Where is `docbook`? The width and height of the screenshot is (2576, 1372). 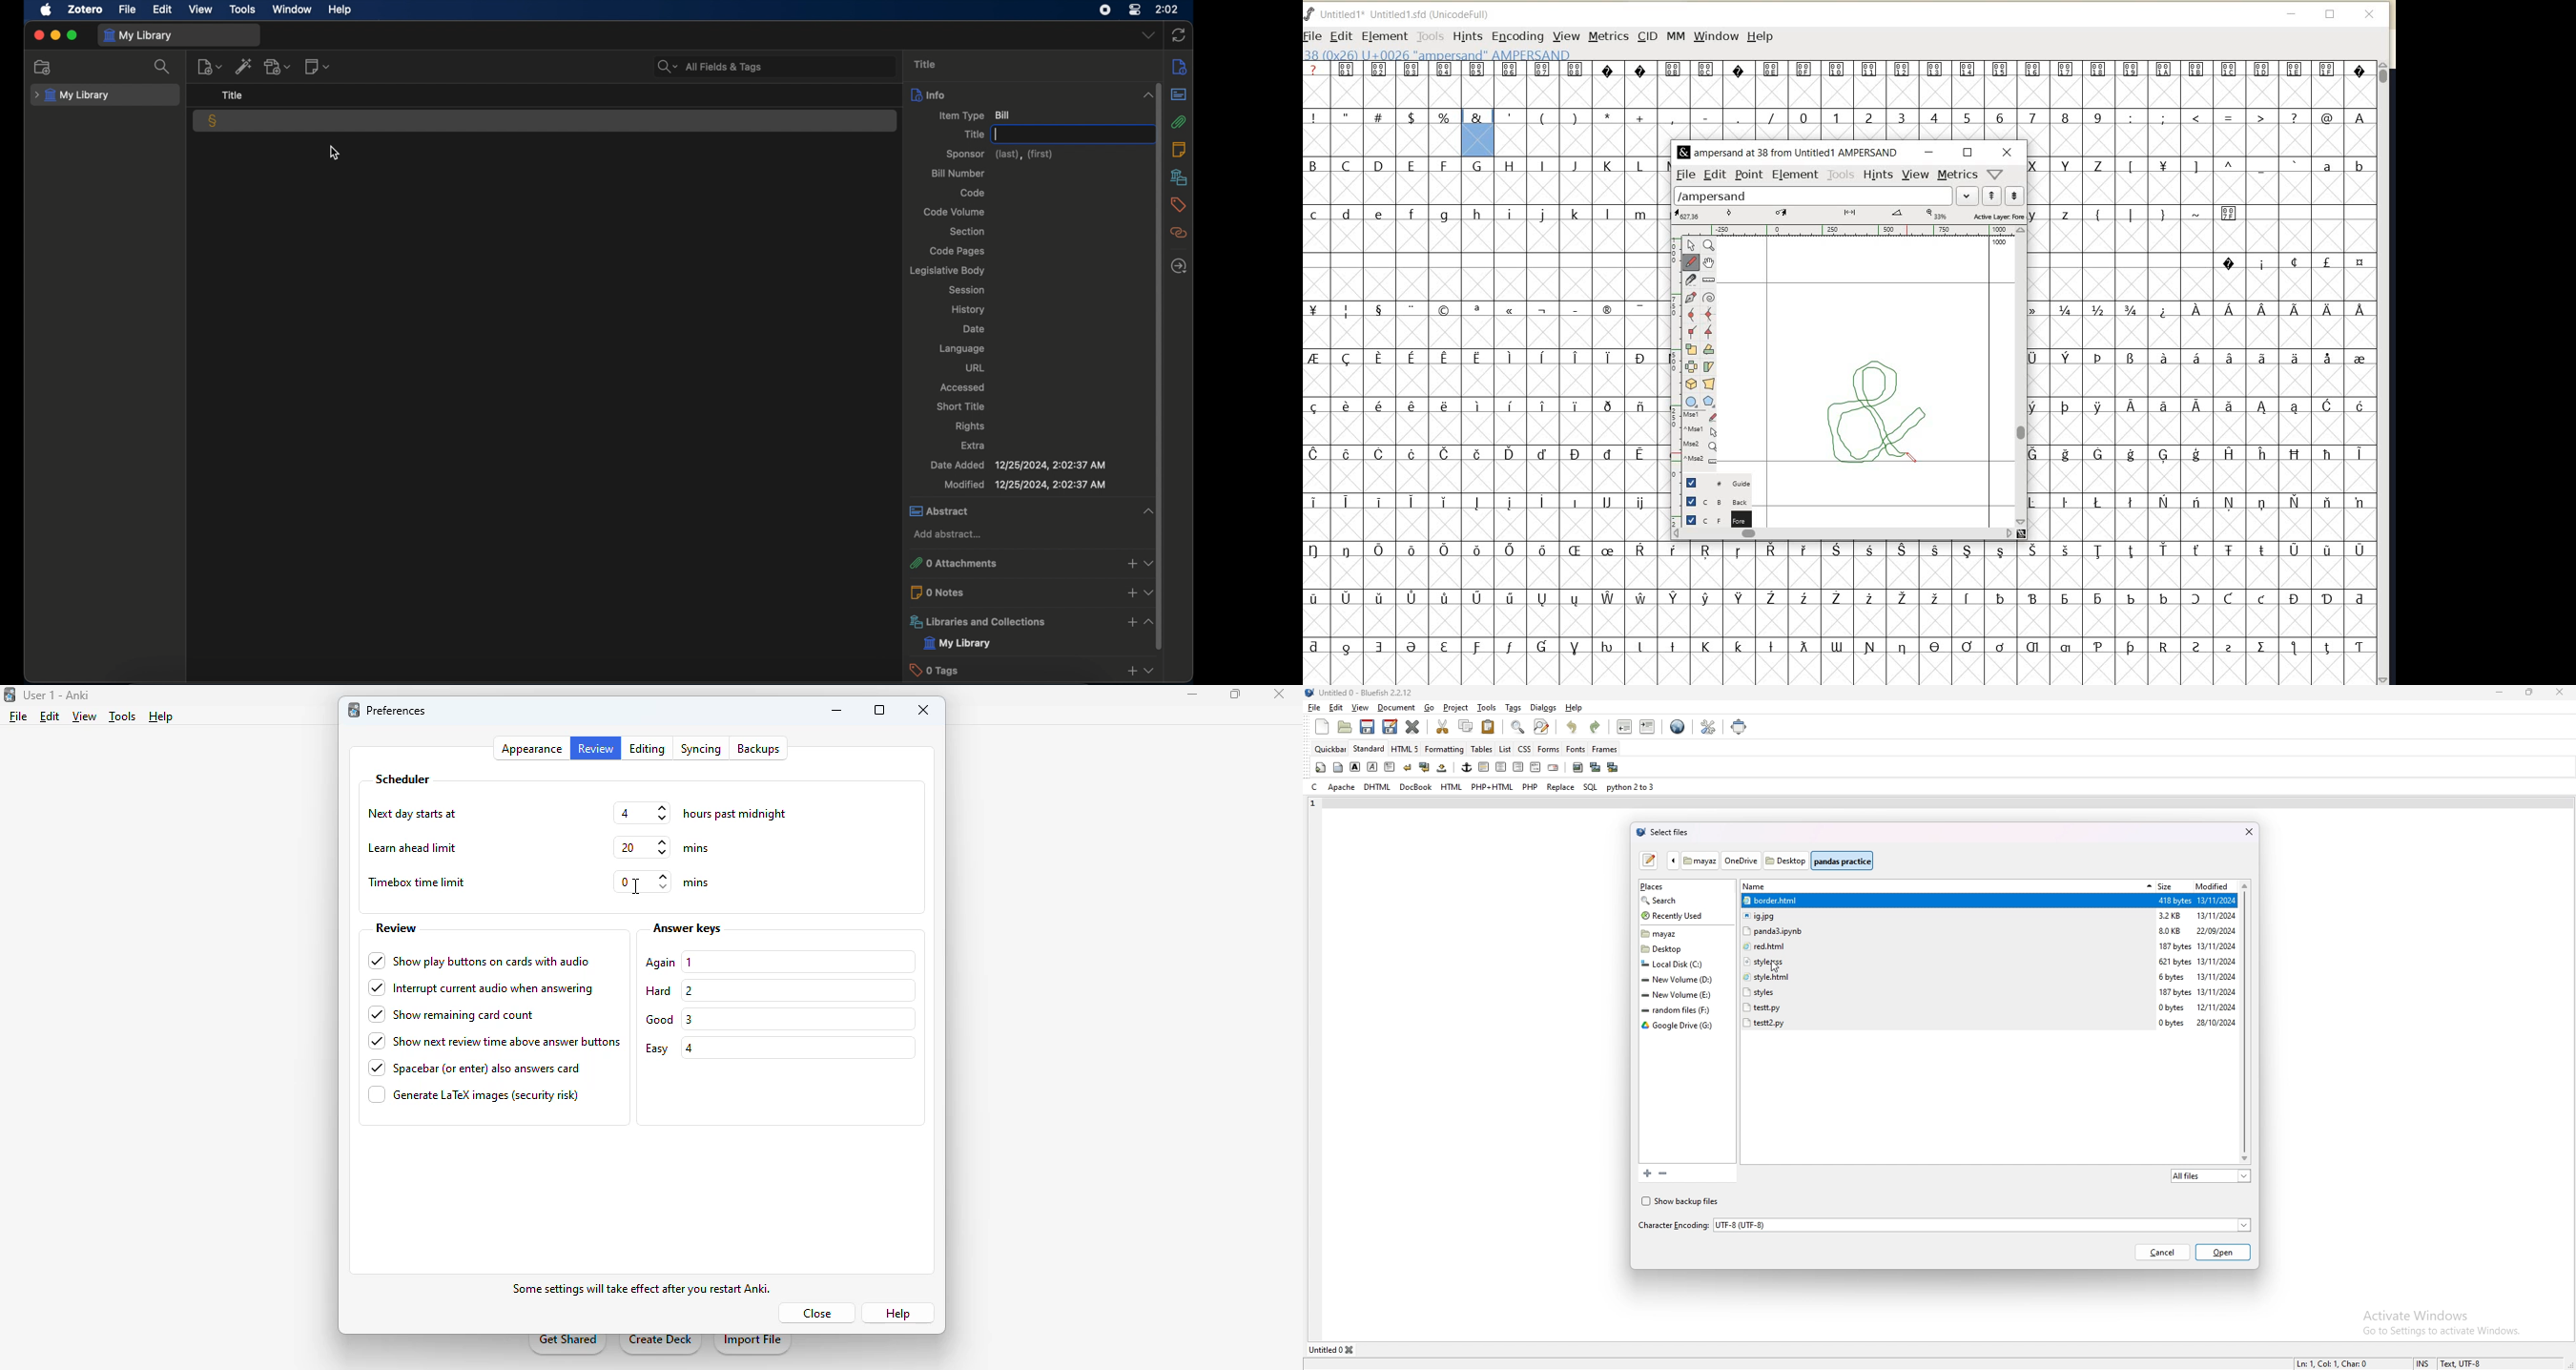
docbook is located at coordinates (1416, 787).